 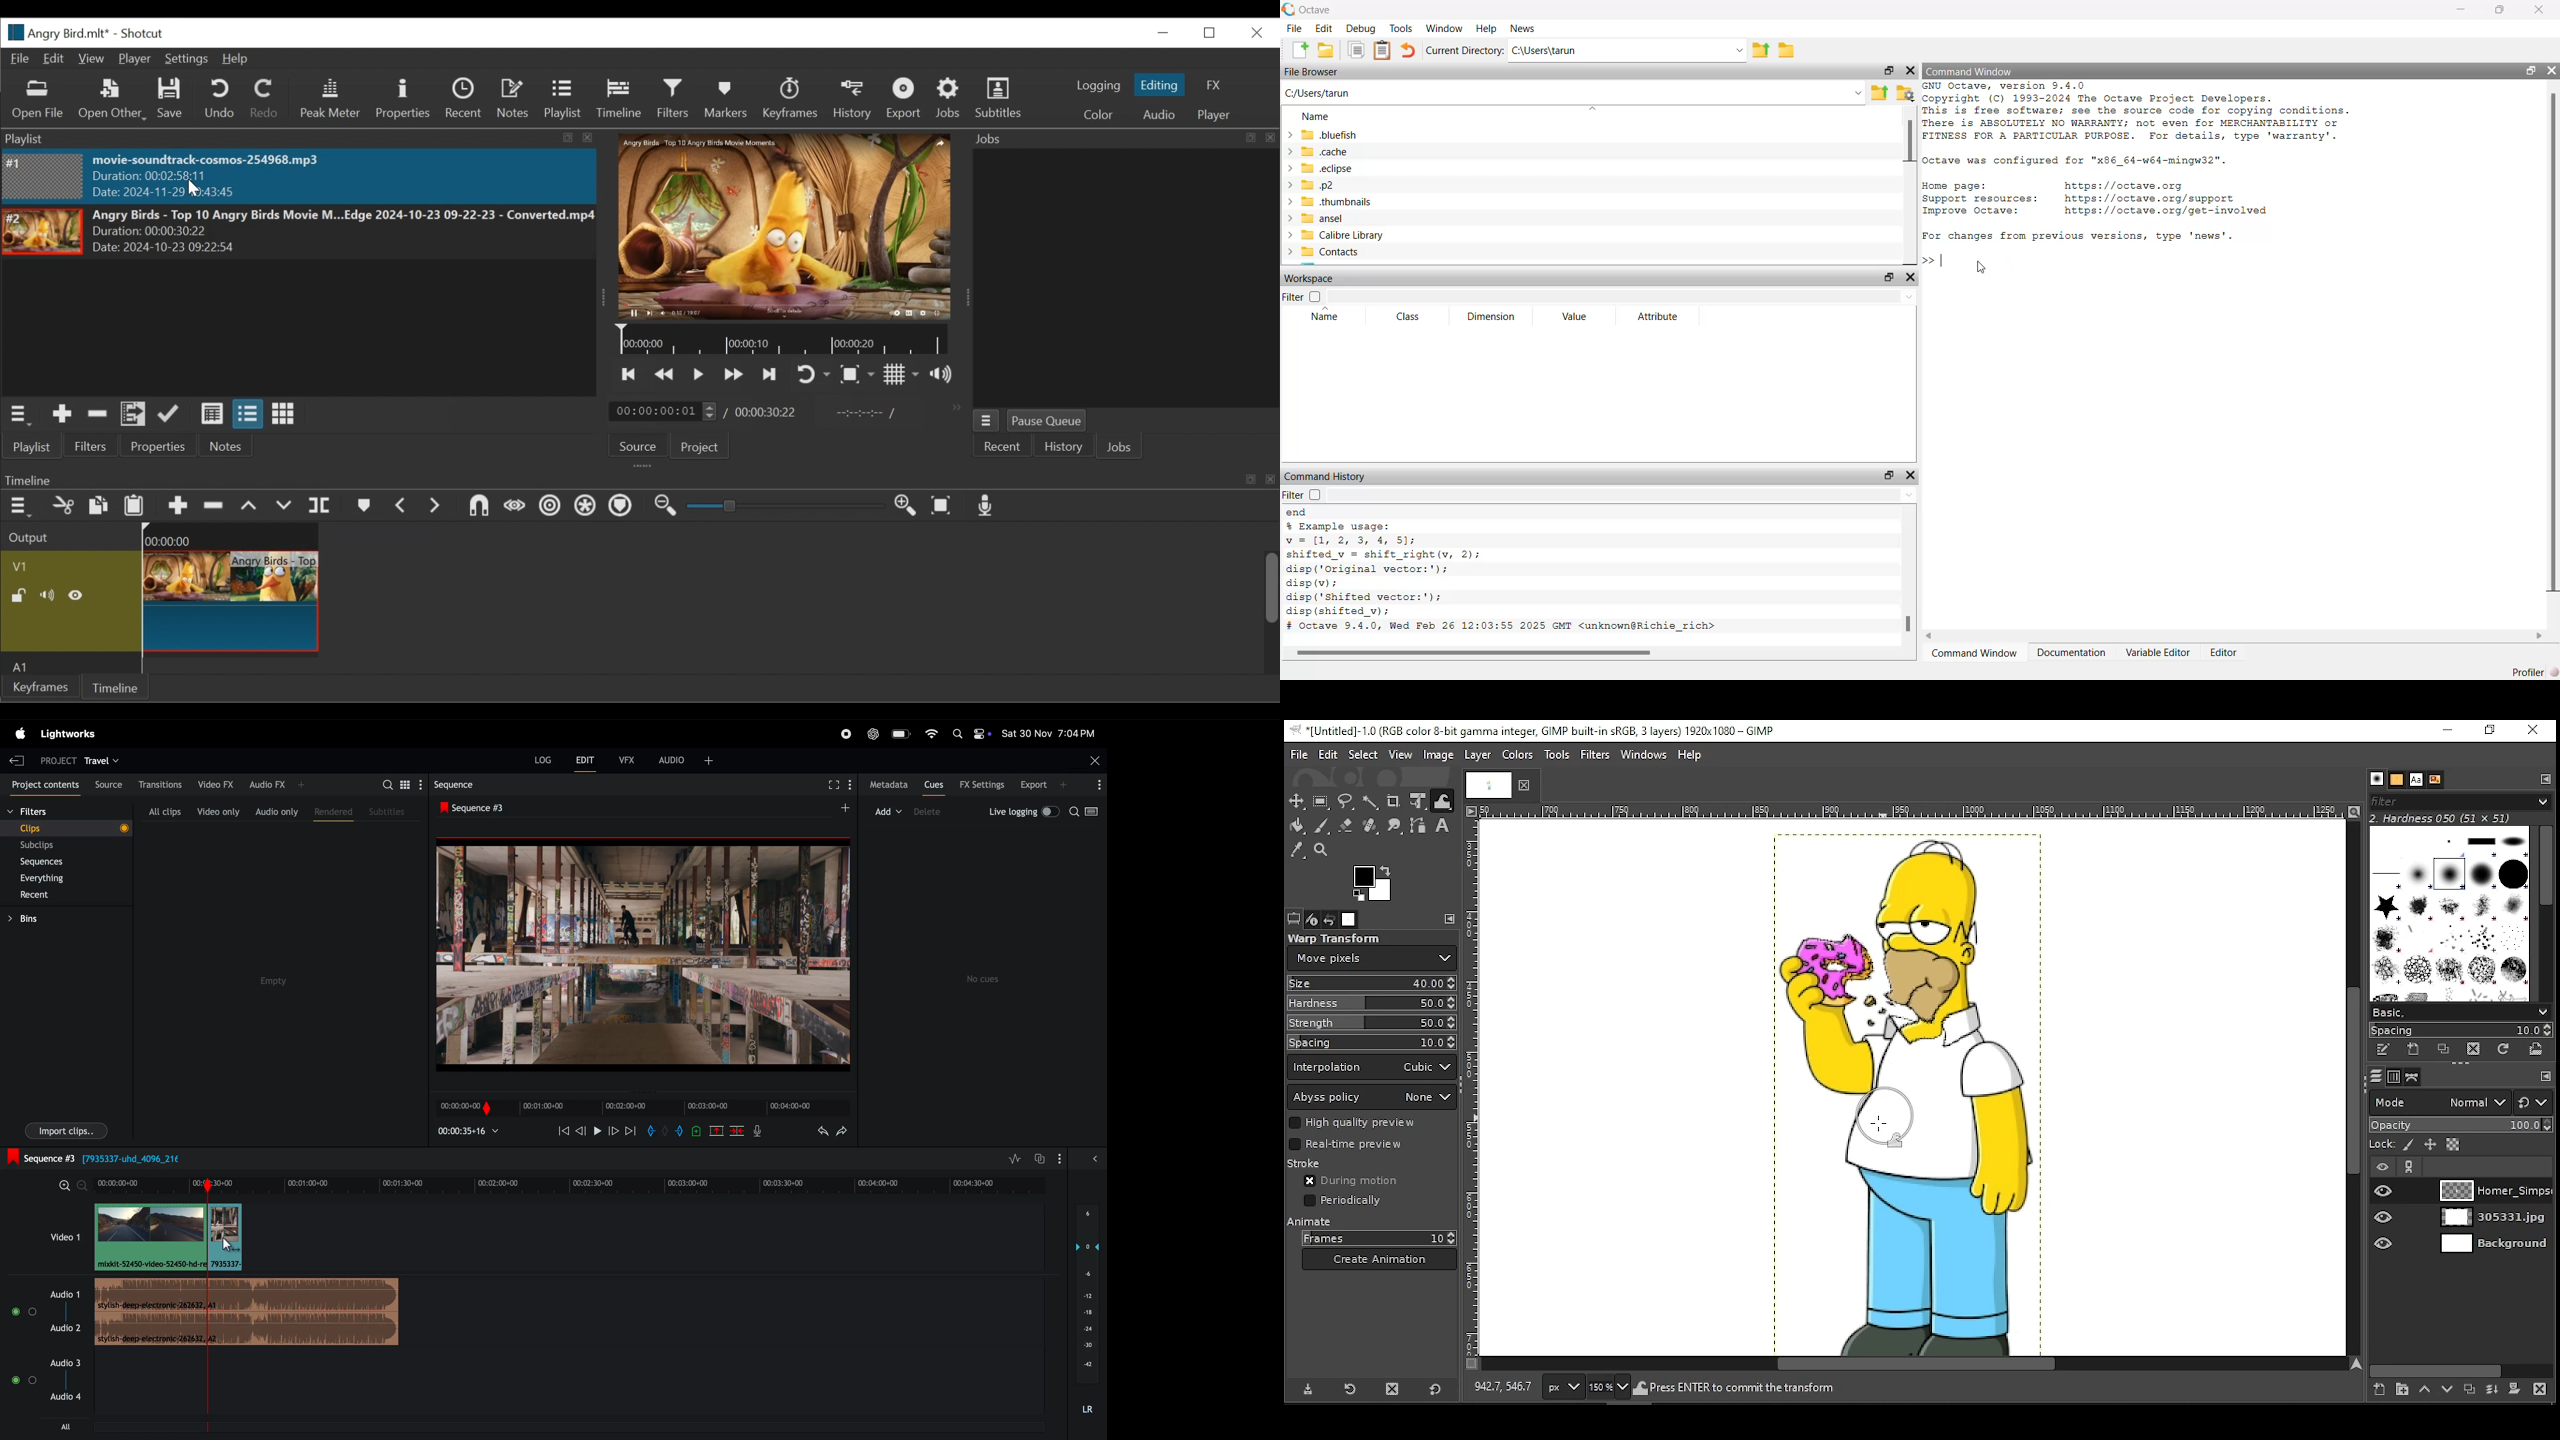 What do you see at coordinates (1450, 919) in the screenshot?
I see `edit toolbar` at bounding box center [1450, 919].